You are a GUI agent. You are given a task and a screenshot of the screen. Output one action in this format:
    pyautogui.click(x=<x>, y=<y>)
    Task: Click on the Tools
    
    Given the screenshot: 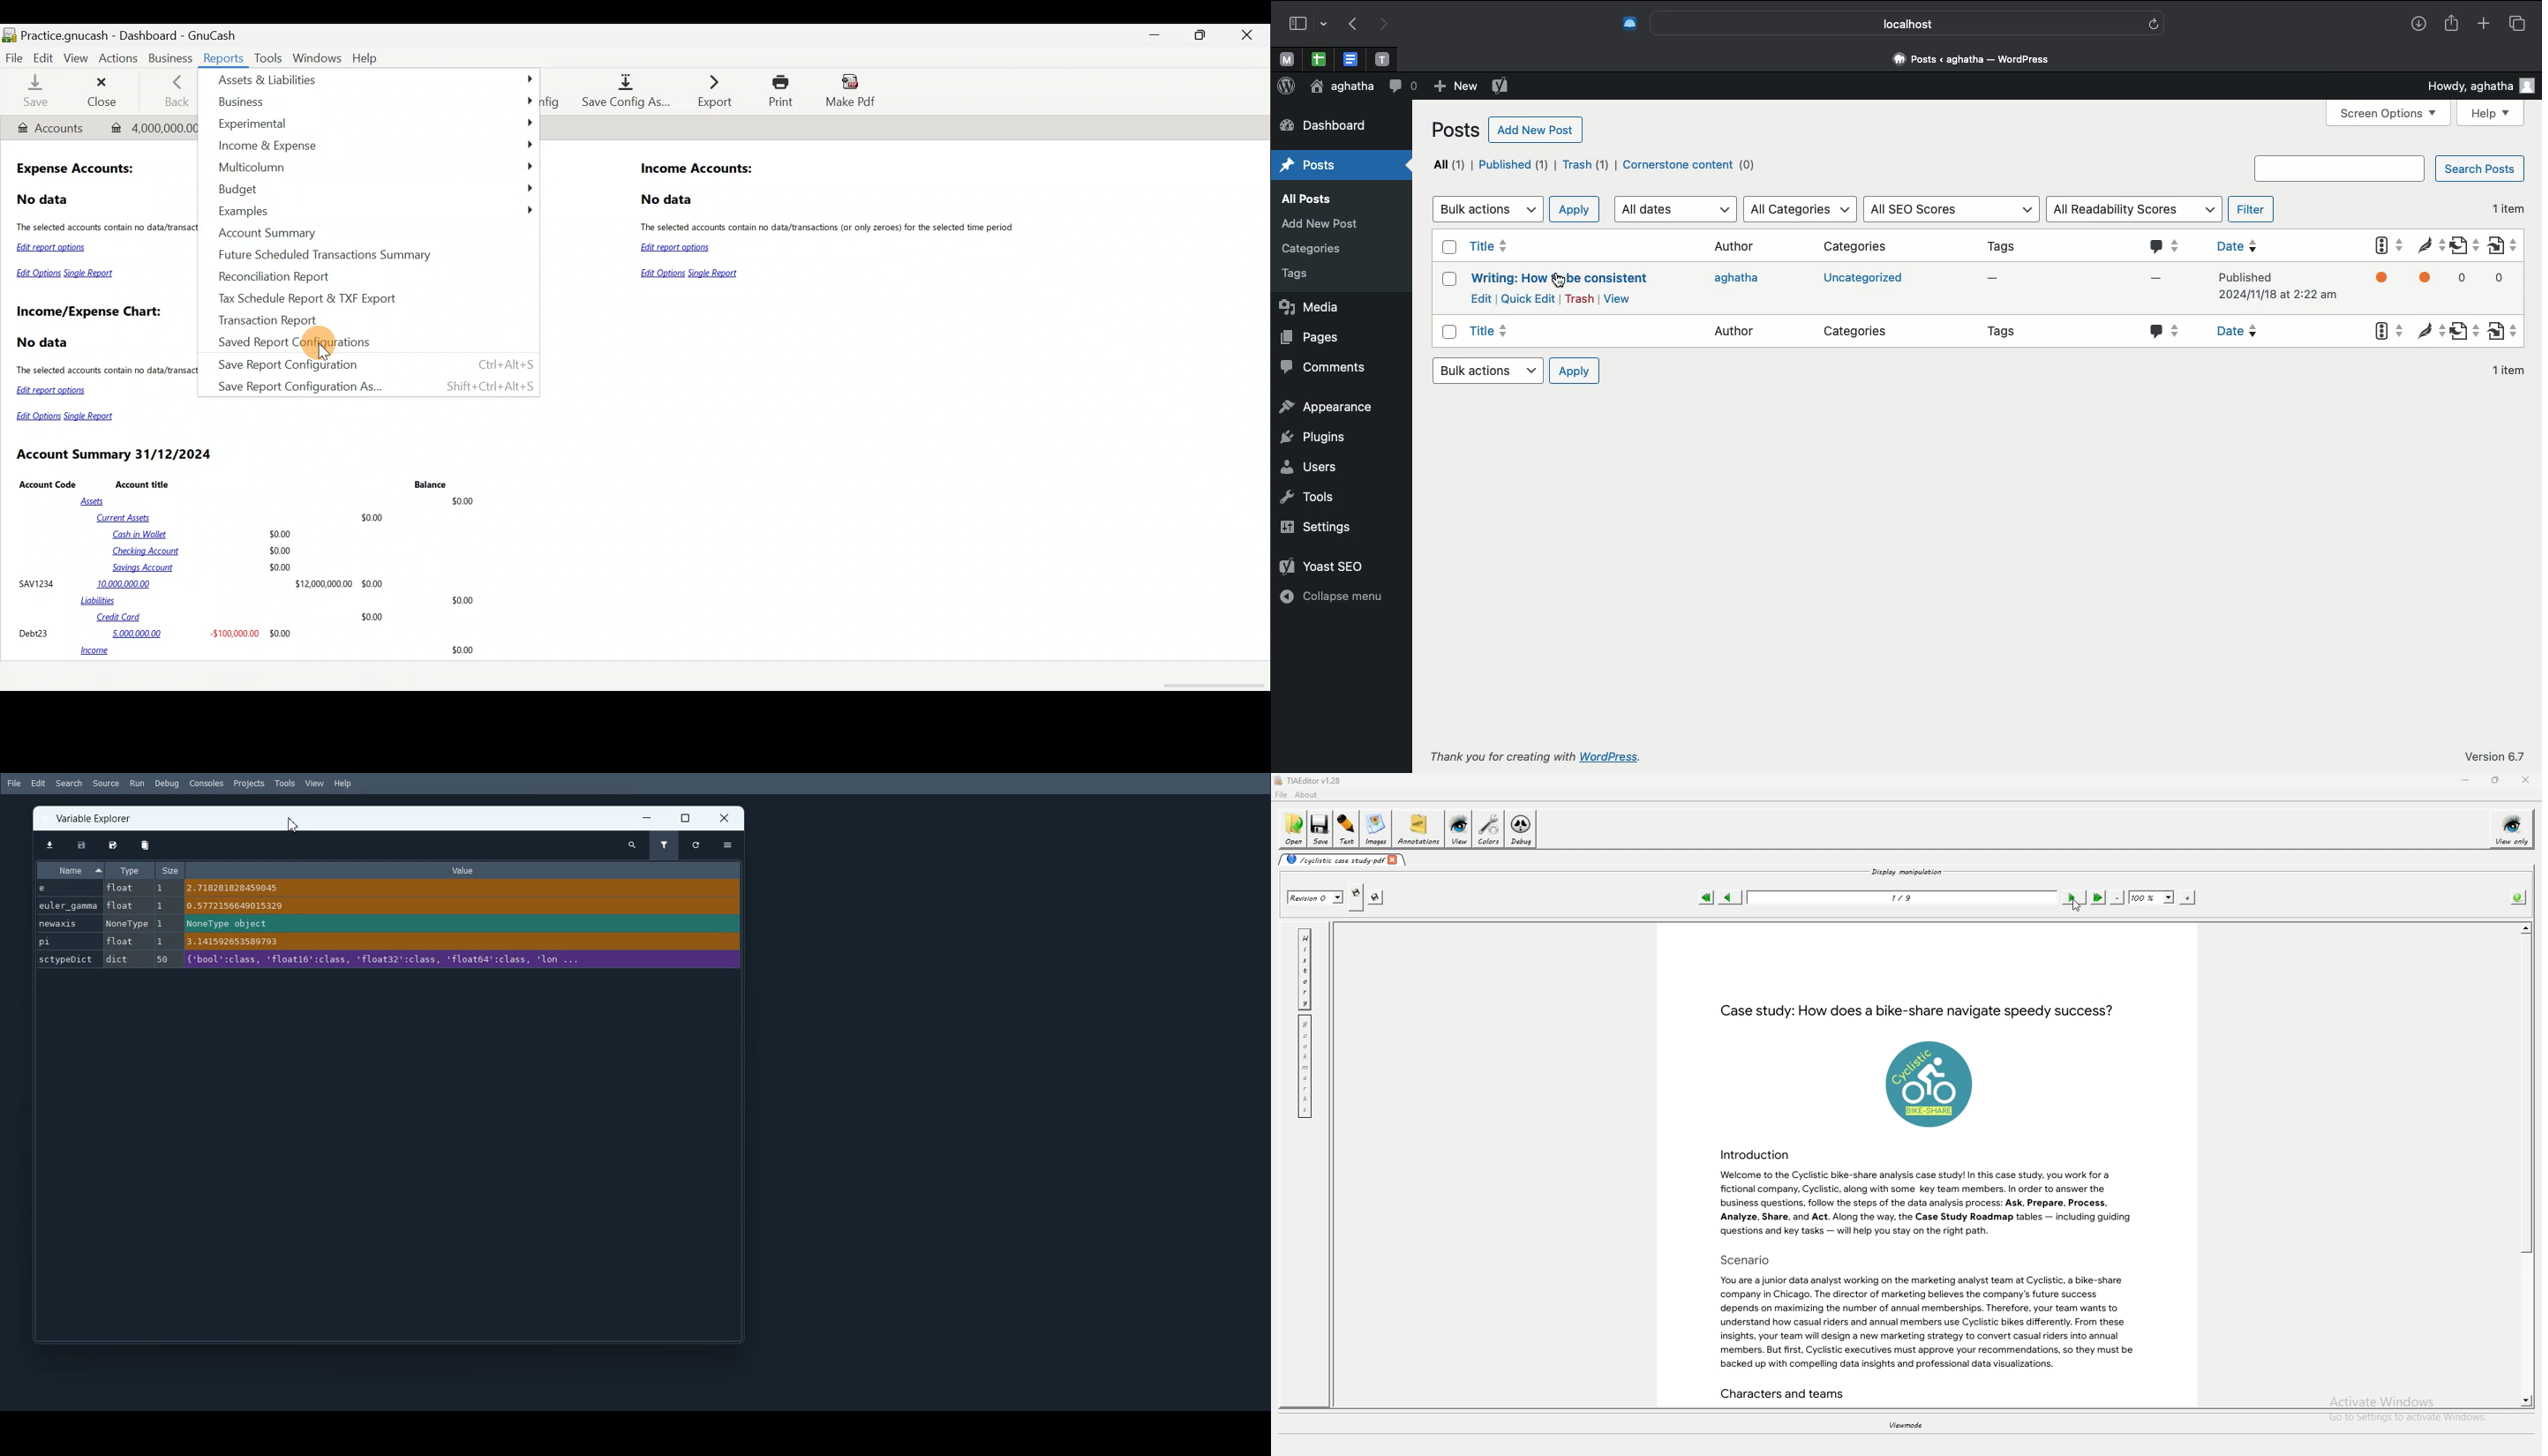 What is the action you would take?
    pyautogui.click(x=1310, y=495)
    